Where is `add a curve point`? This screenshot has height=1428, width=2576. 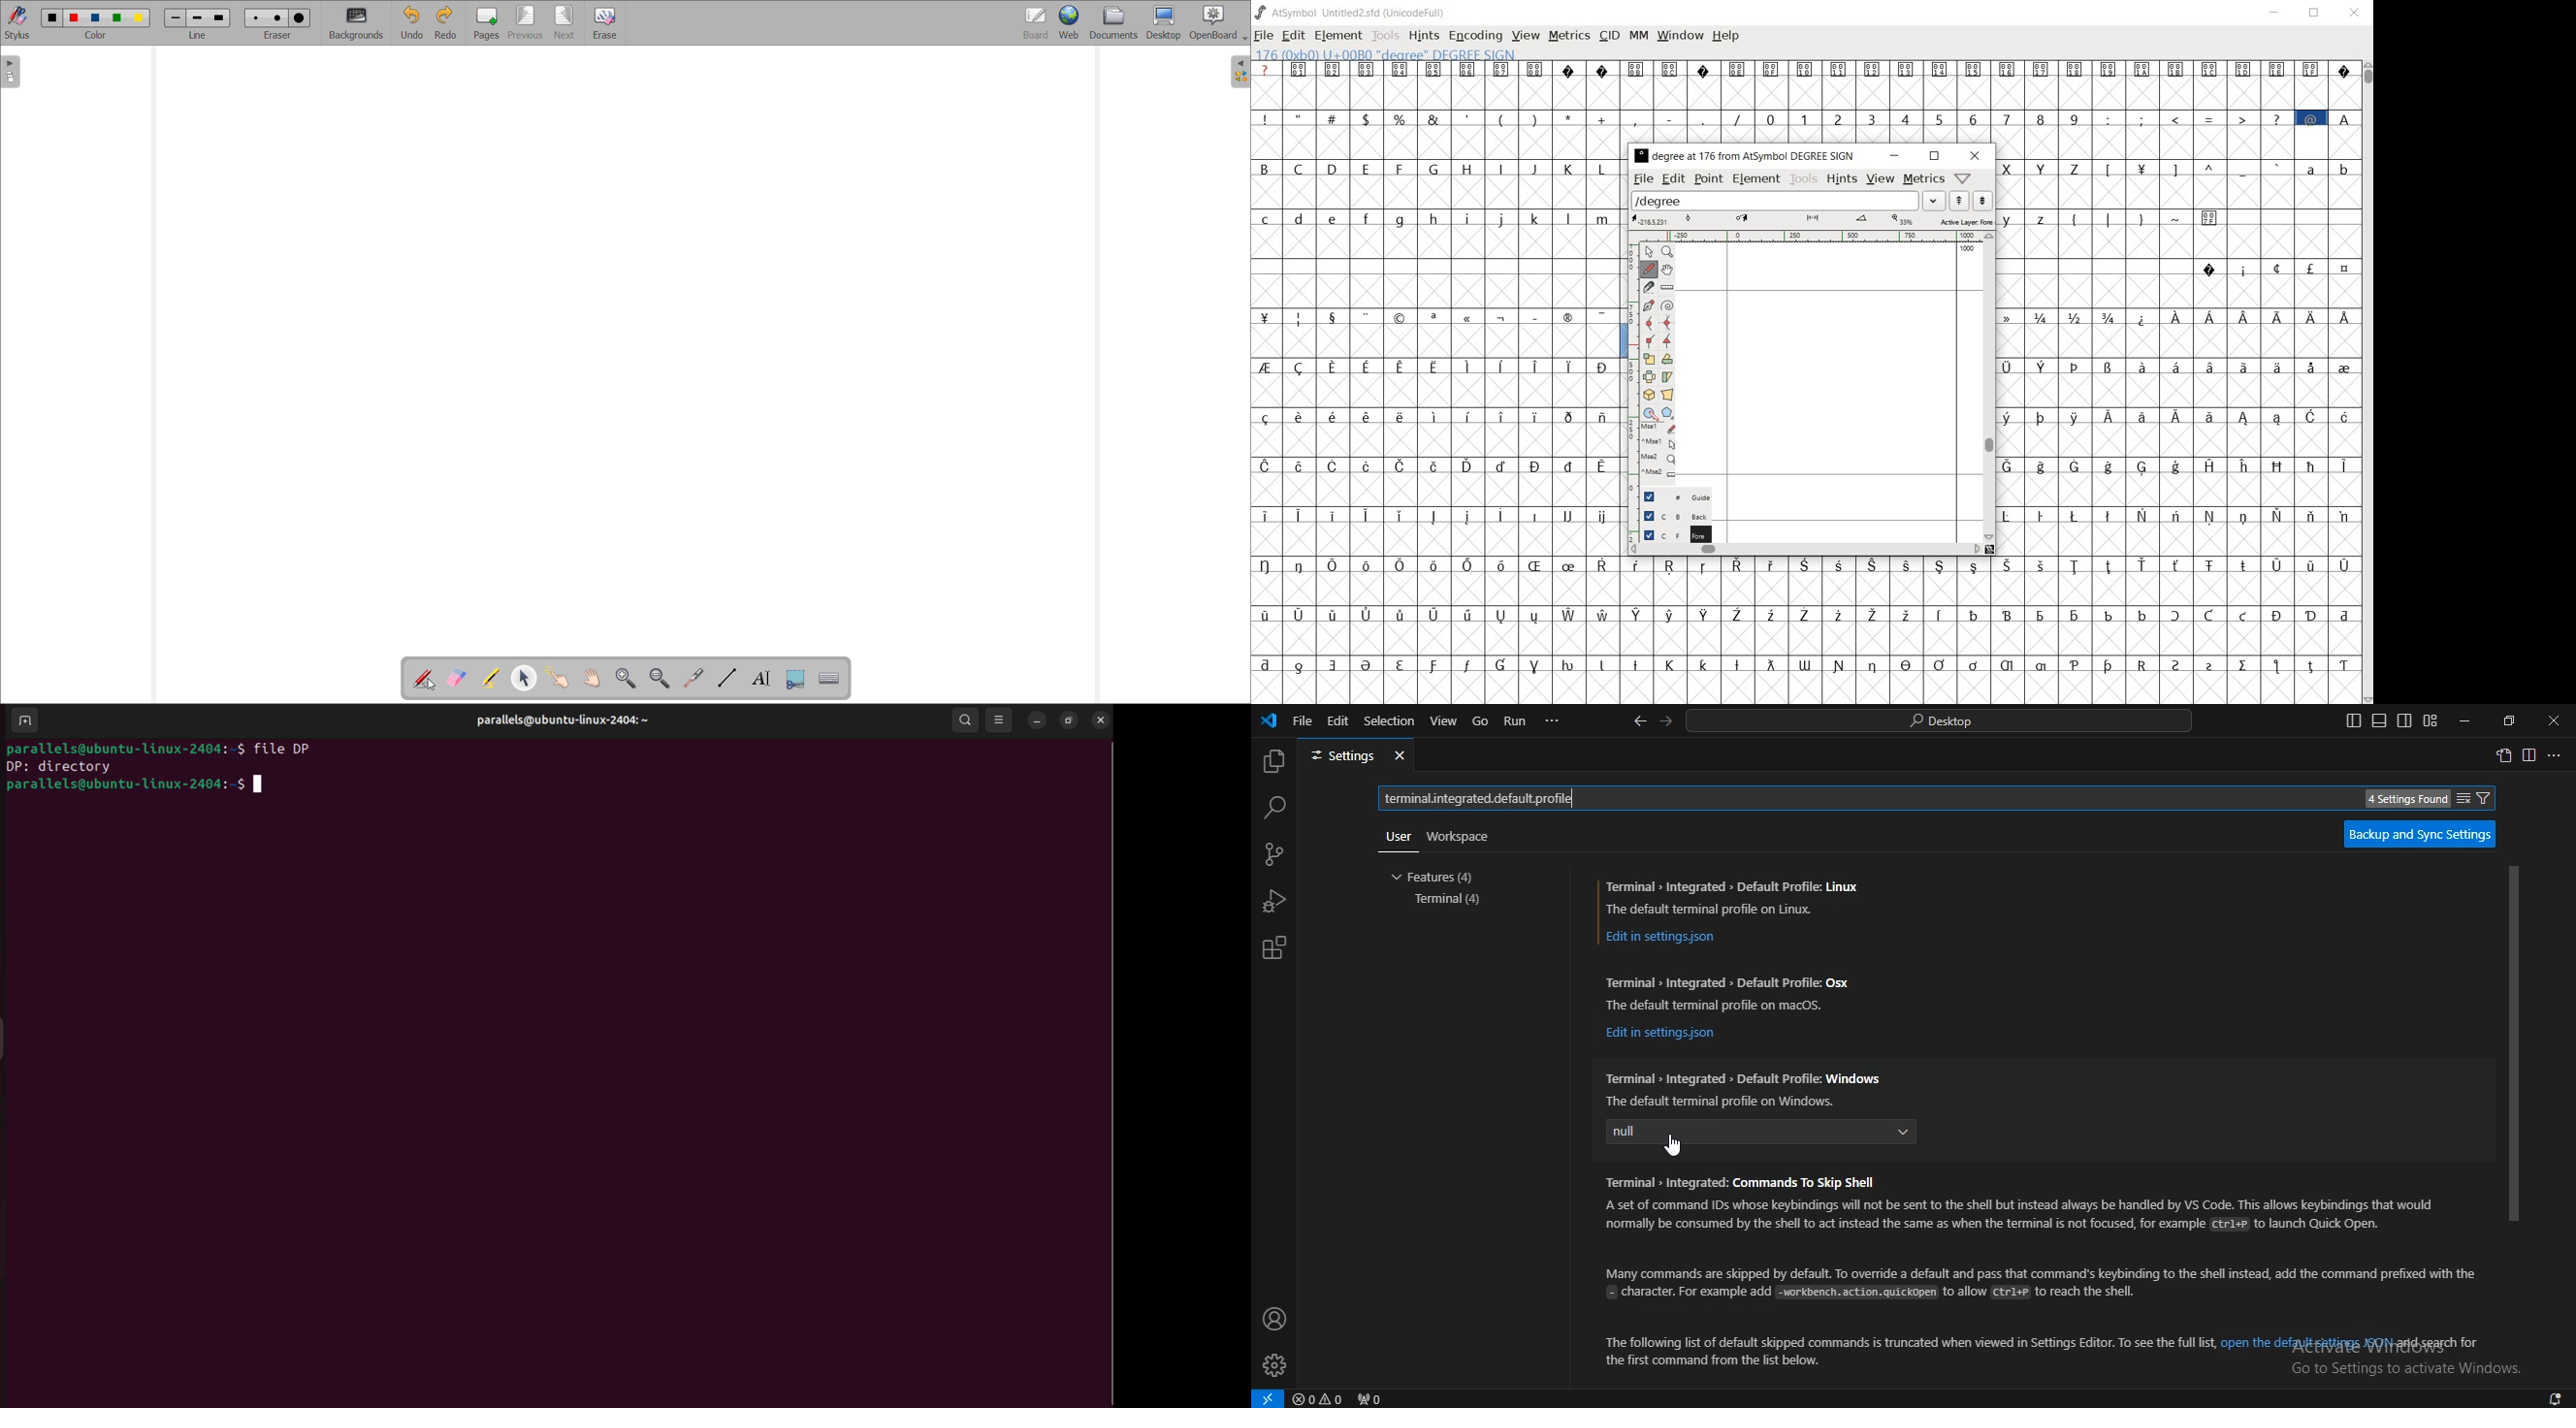
add a curve point is located at coordinates (1649, 323).